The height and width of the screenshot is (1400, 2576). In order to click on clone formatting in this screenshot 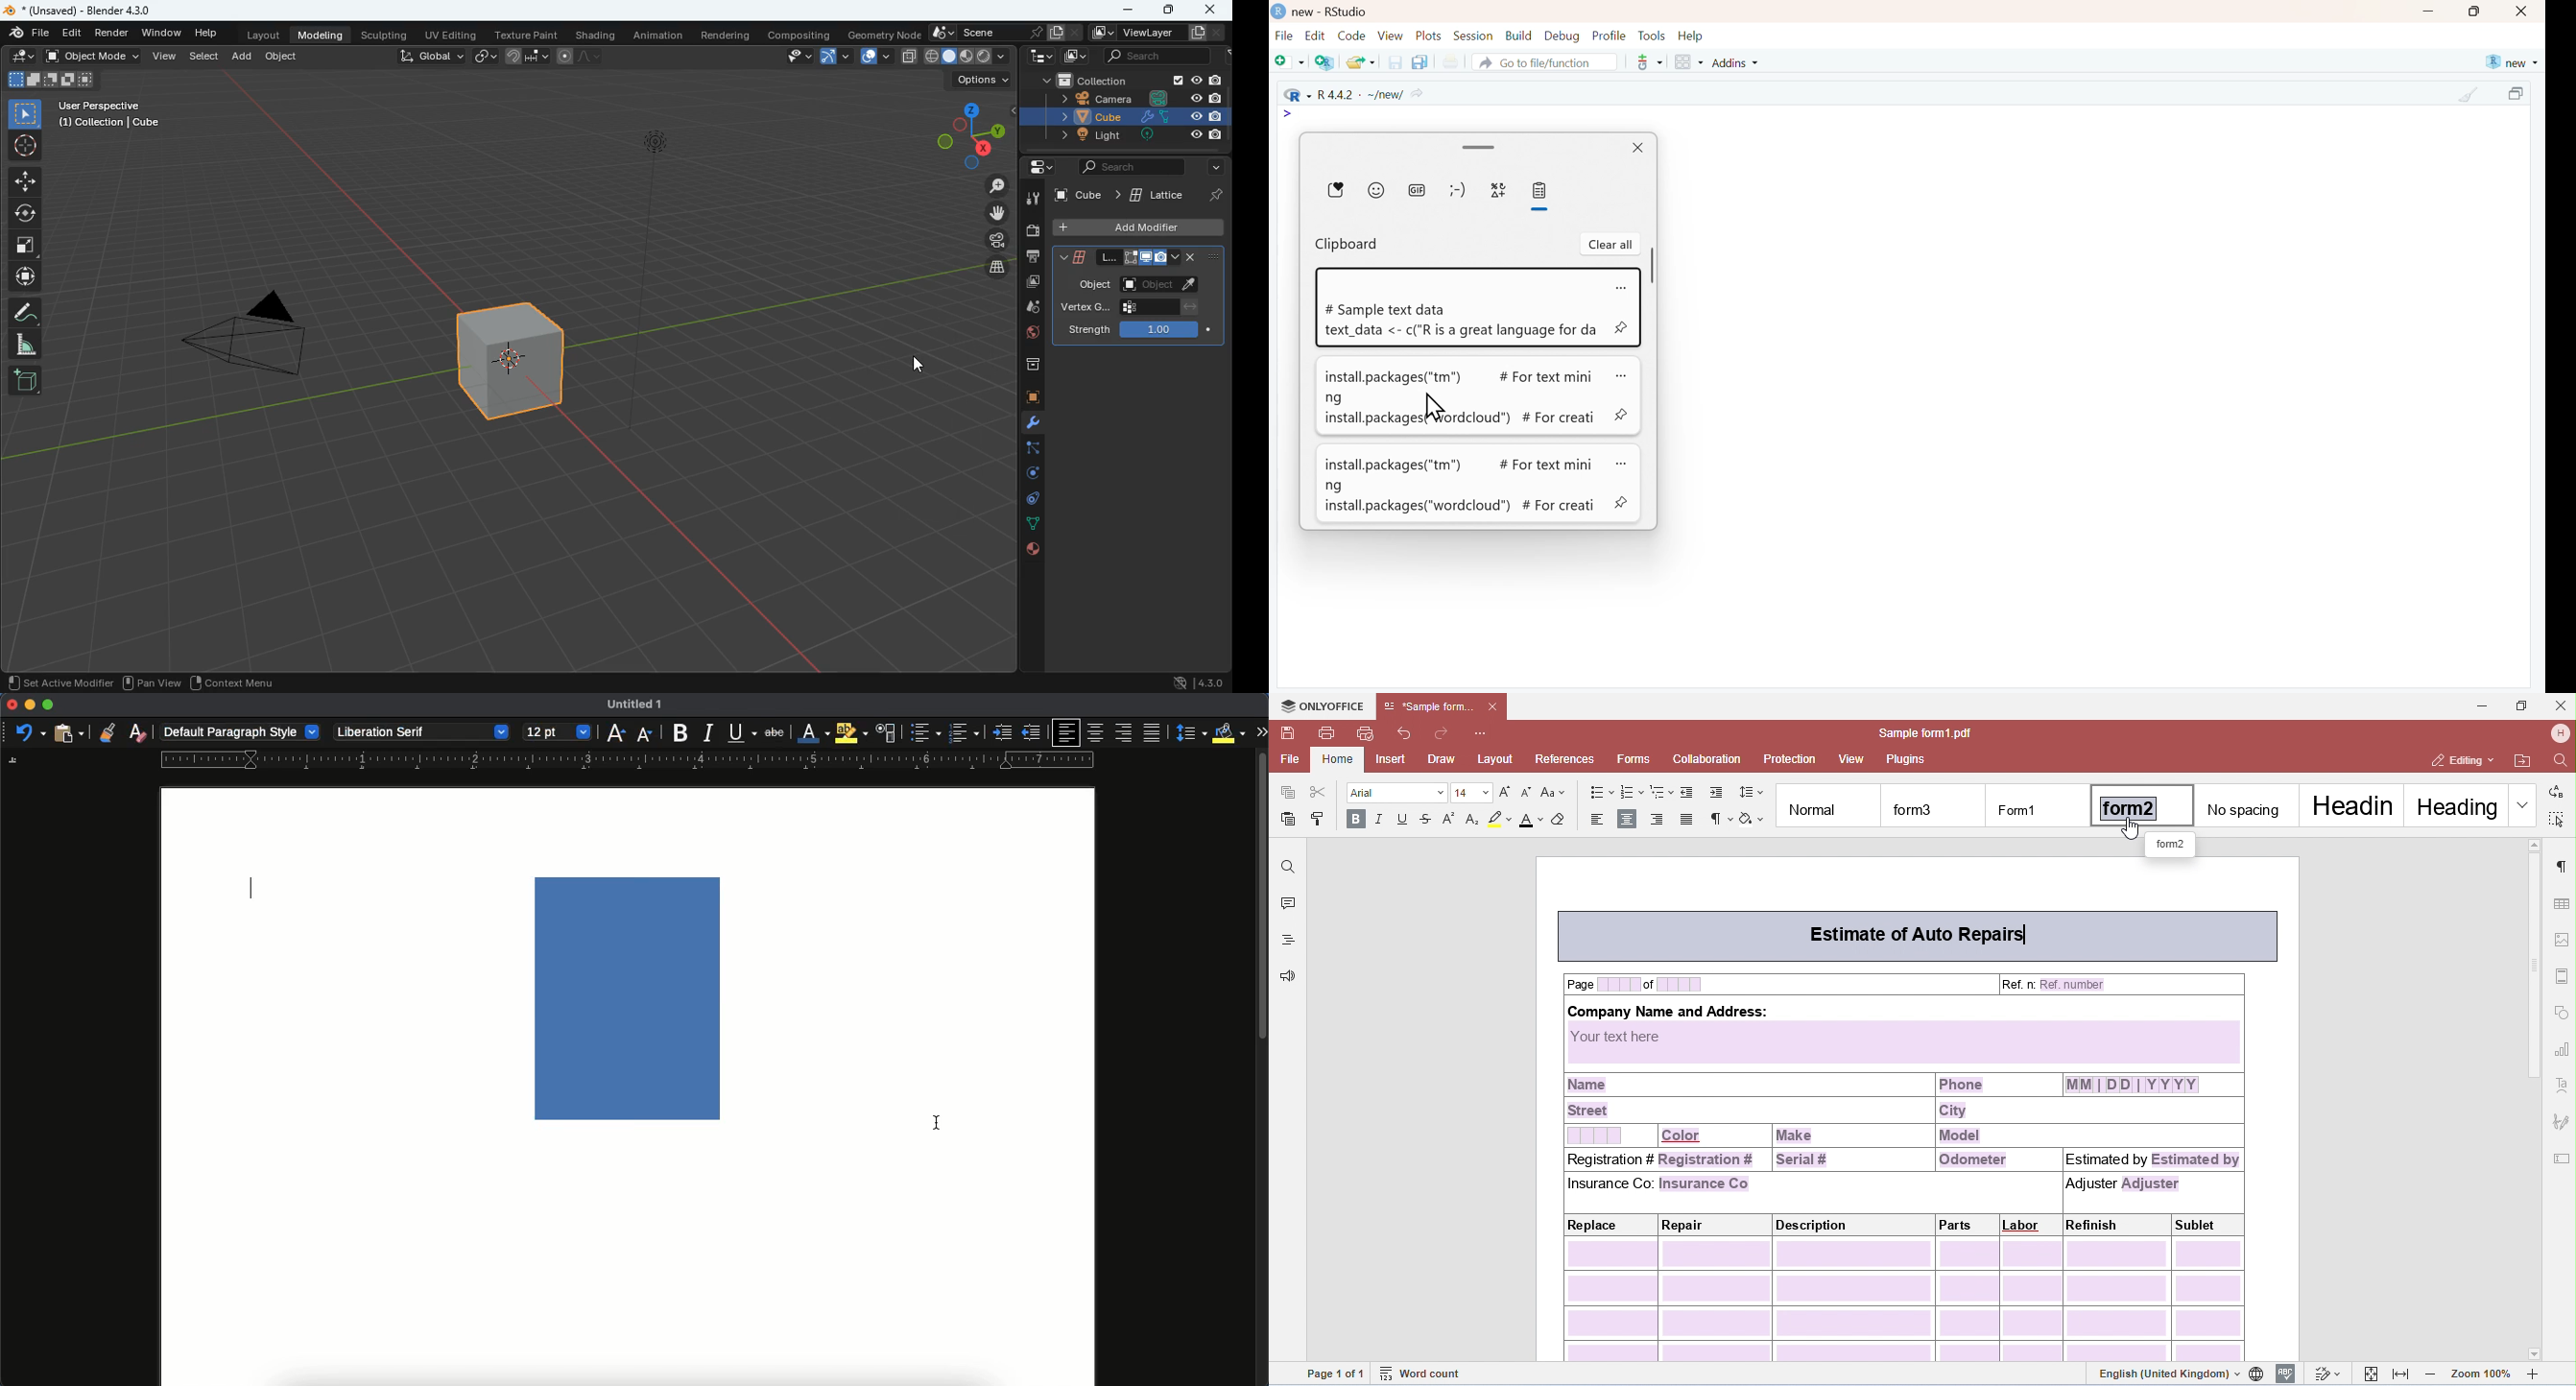, I will do `click(107, 731)`.